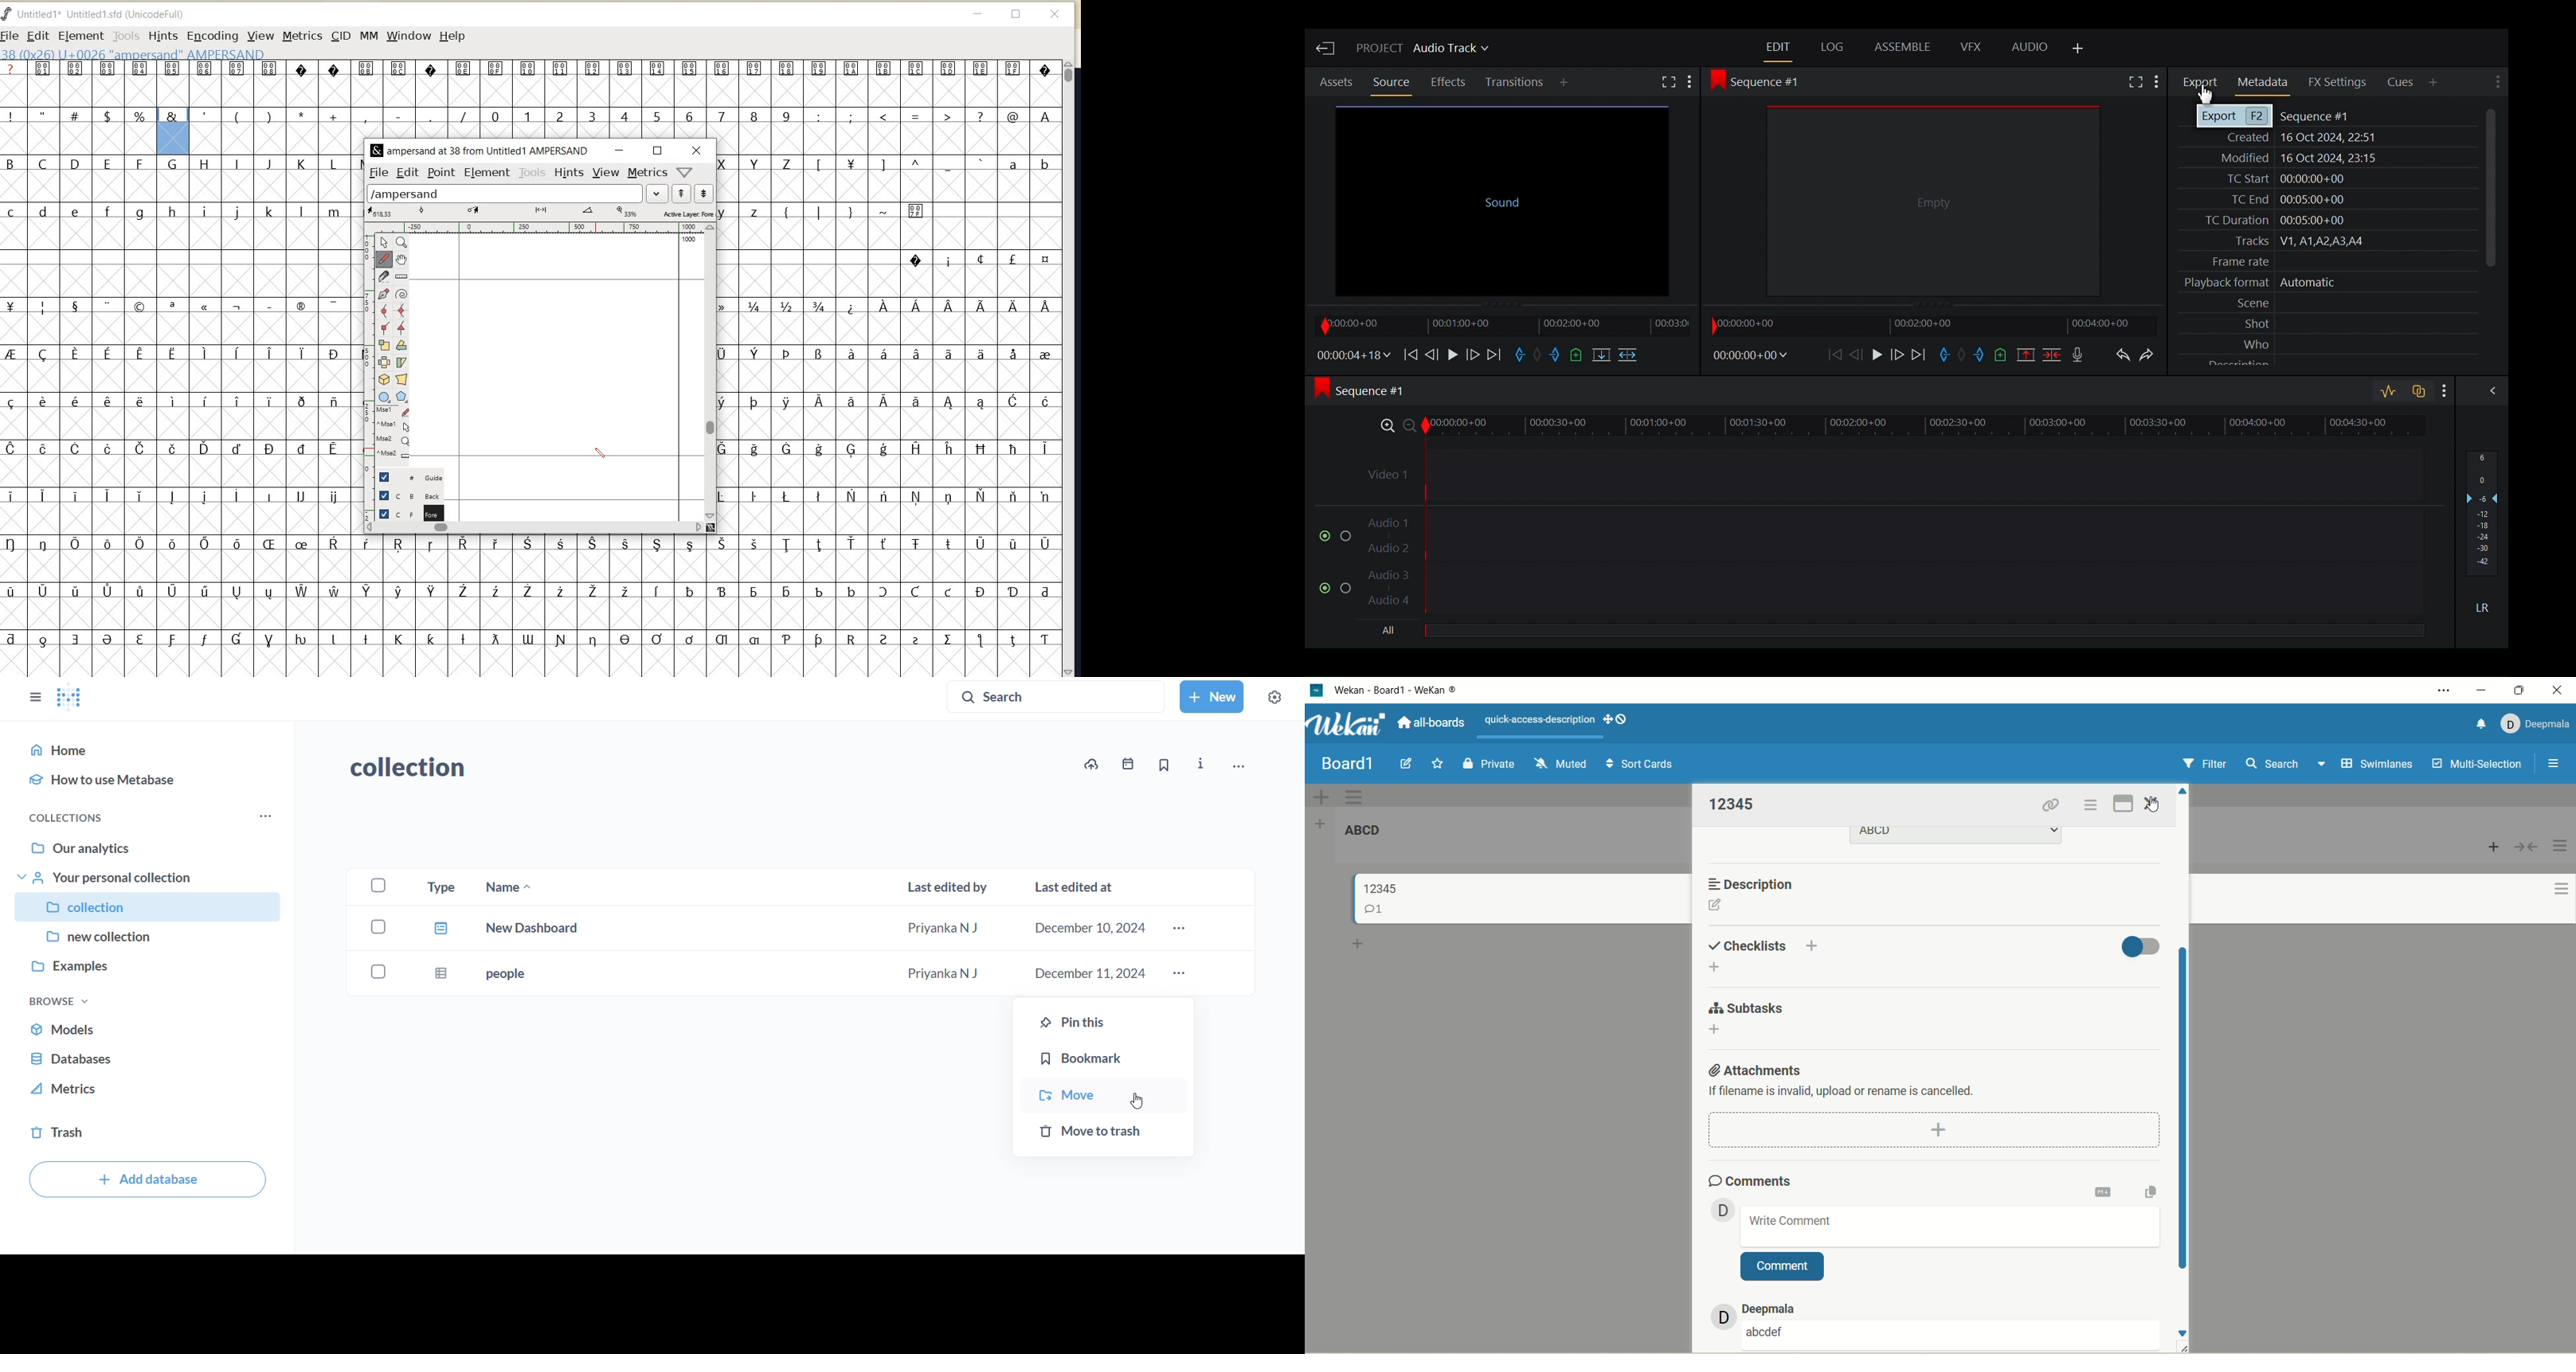 Image resolution: width=2576 pixels, height=1372 pixels. I want to click on Modified 16 Oct 2024, 23:15, so click(2292, 157).